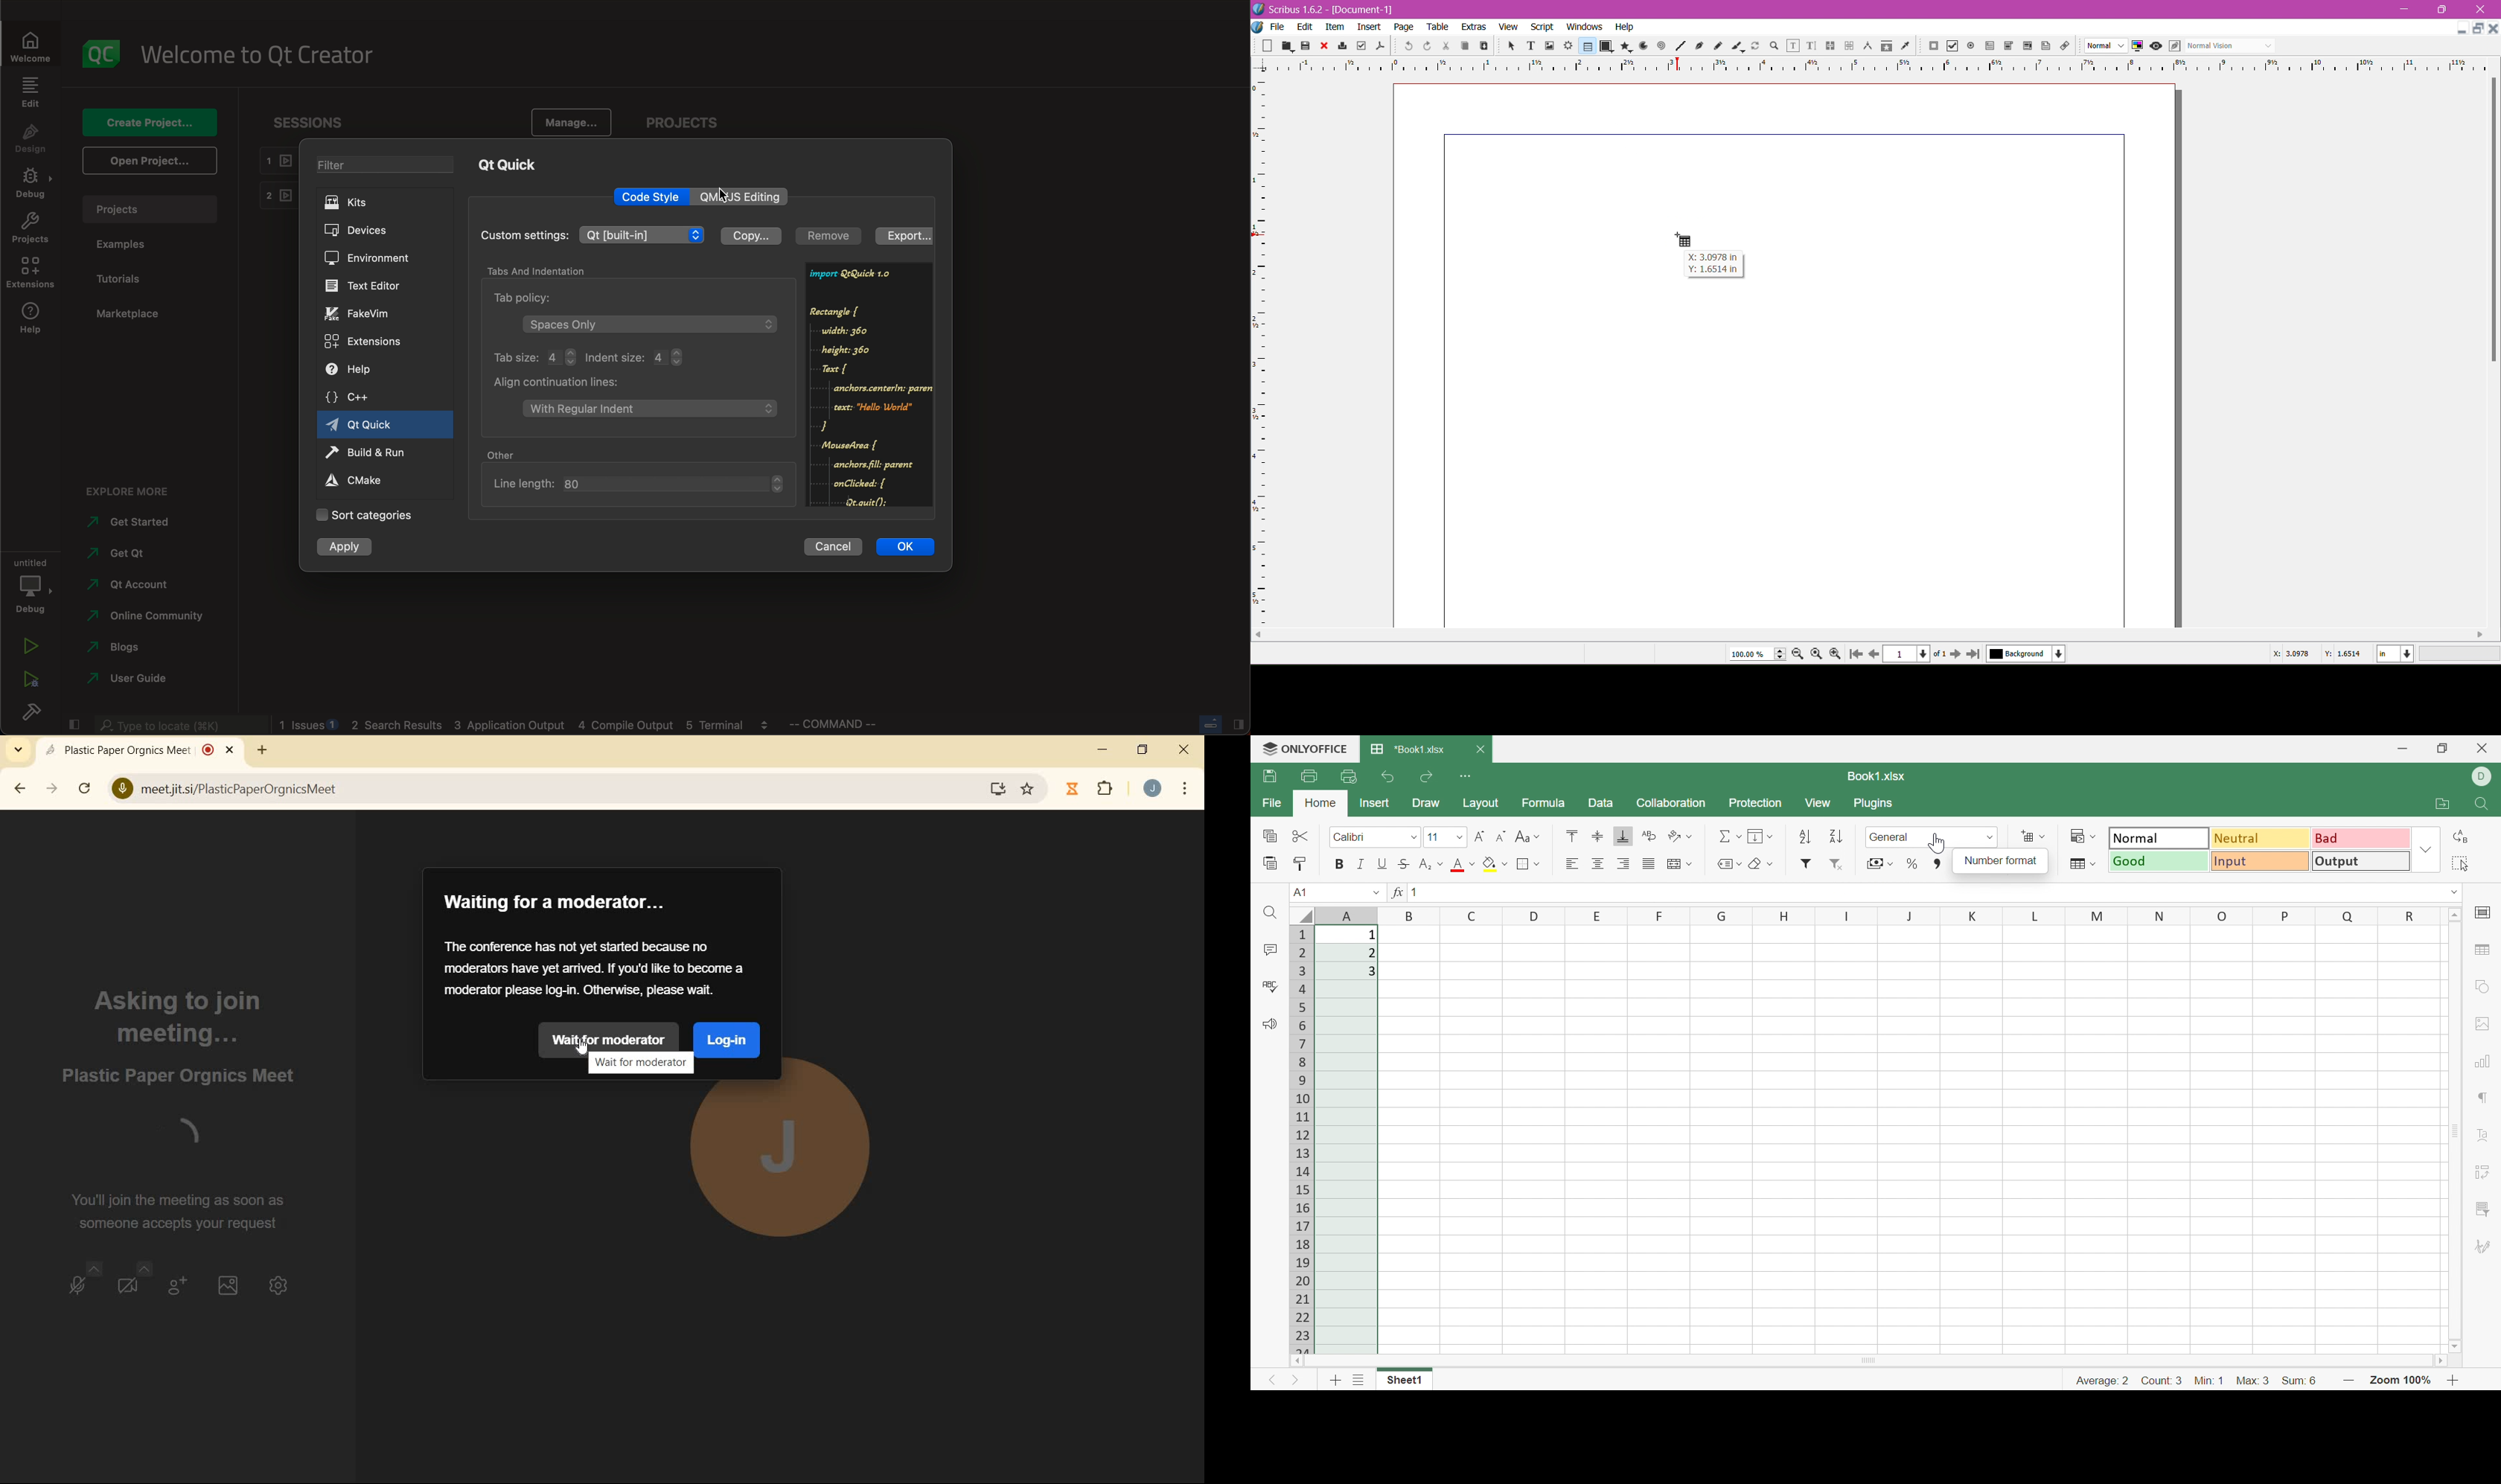 The width and height of the screenshot is (2520, 1484). What do you see at coordinates (1318, 747) in the screenshot?
I see `ONLYOFFICE` at bounding box center [1318, 747].